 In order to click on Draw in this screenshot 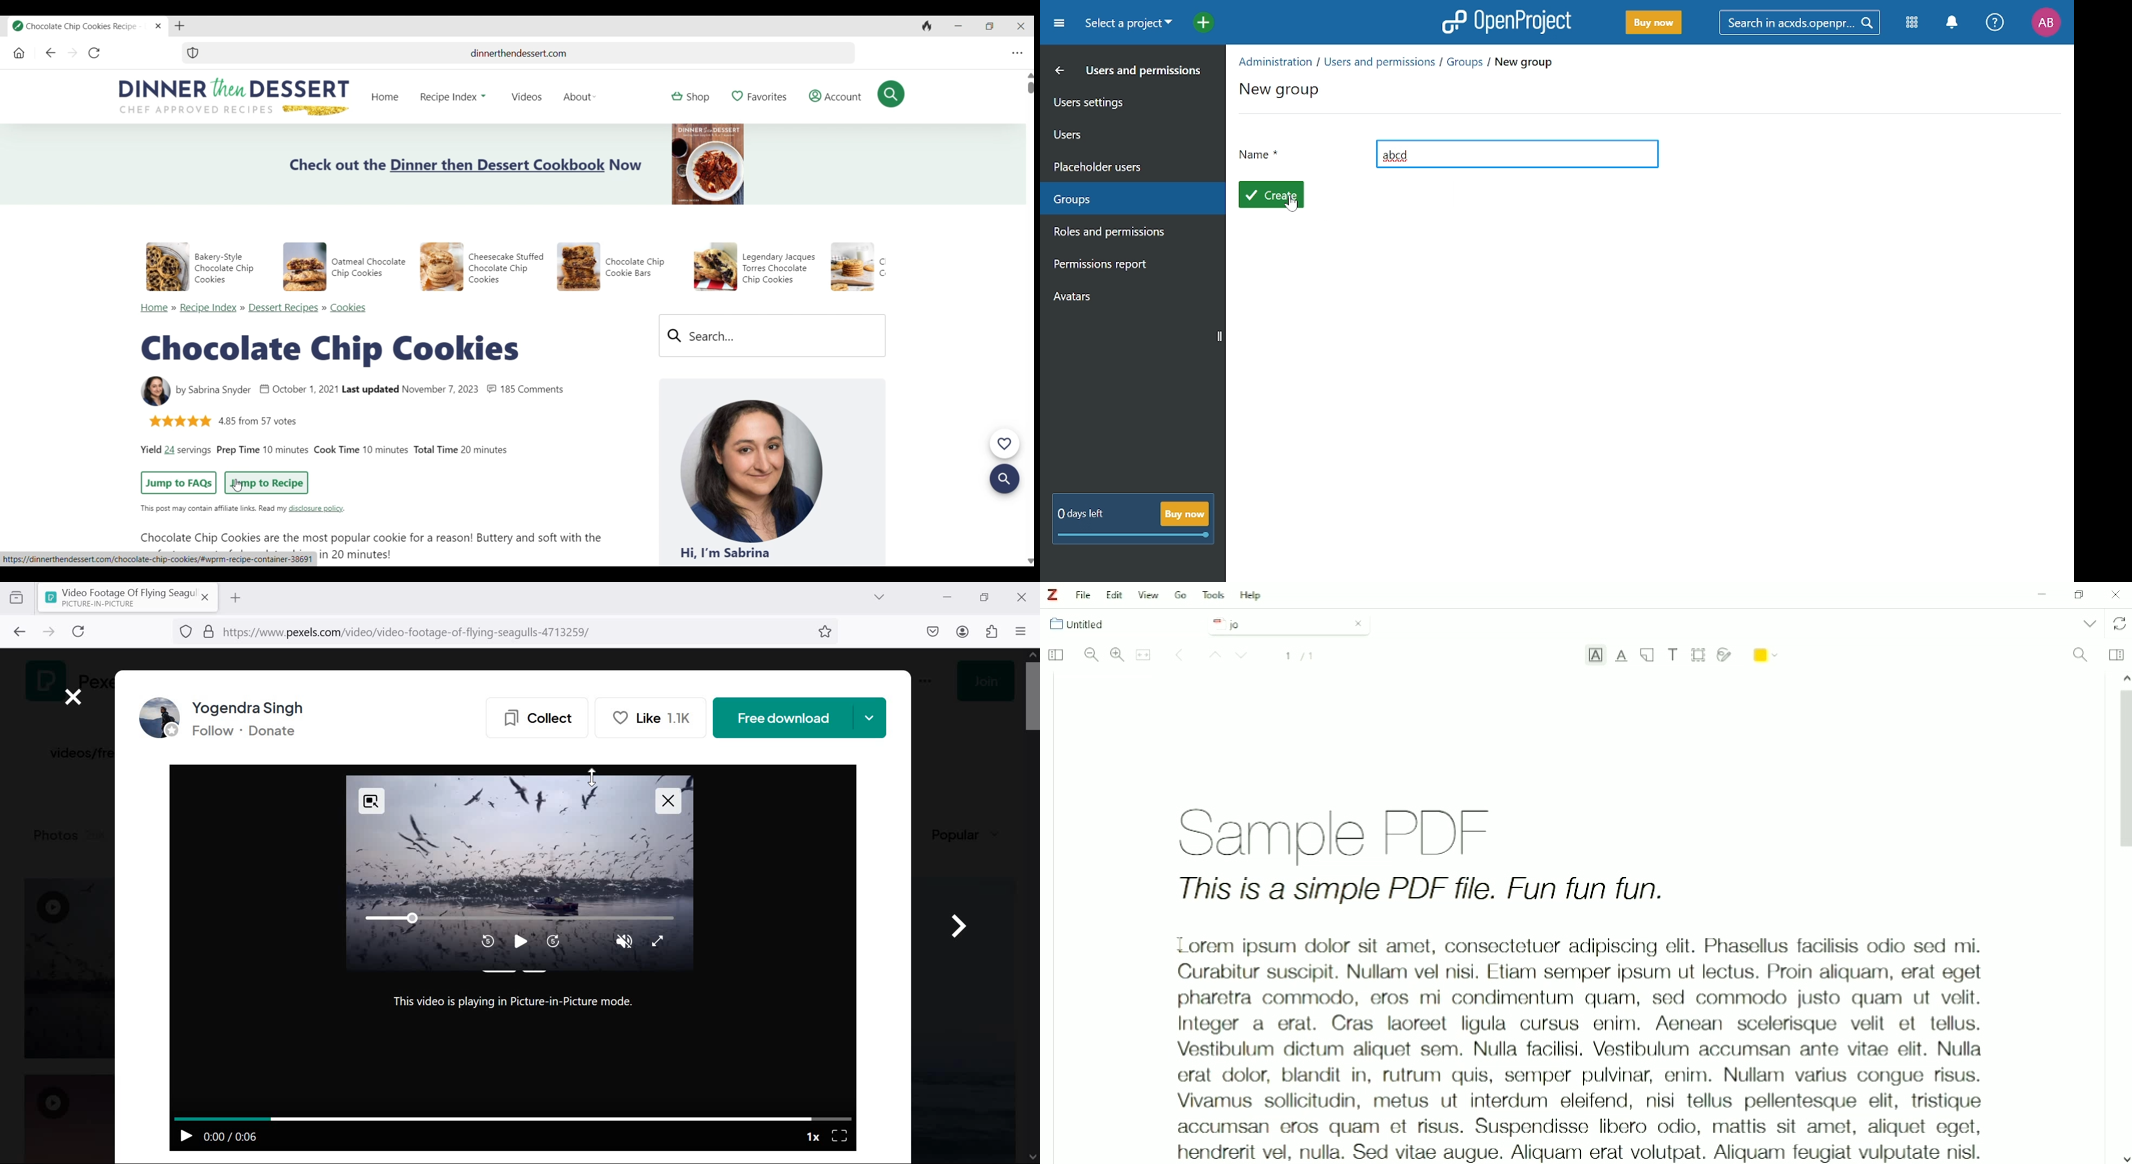, I will do `click(1725, 653)`.